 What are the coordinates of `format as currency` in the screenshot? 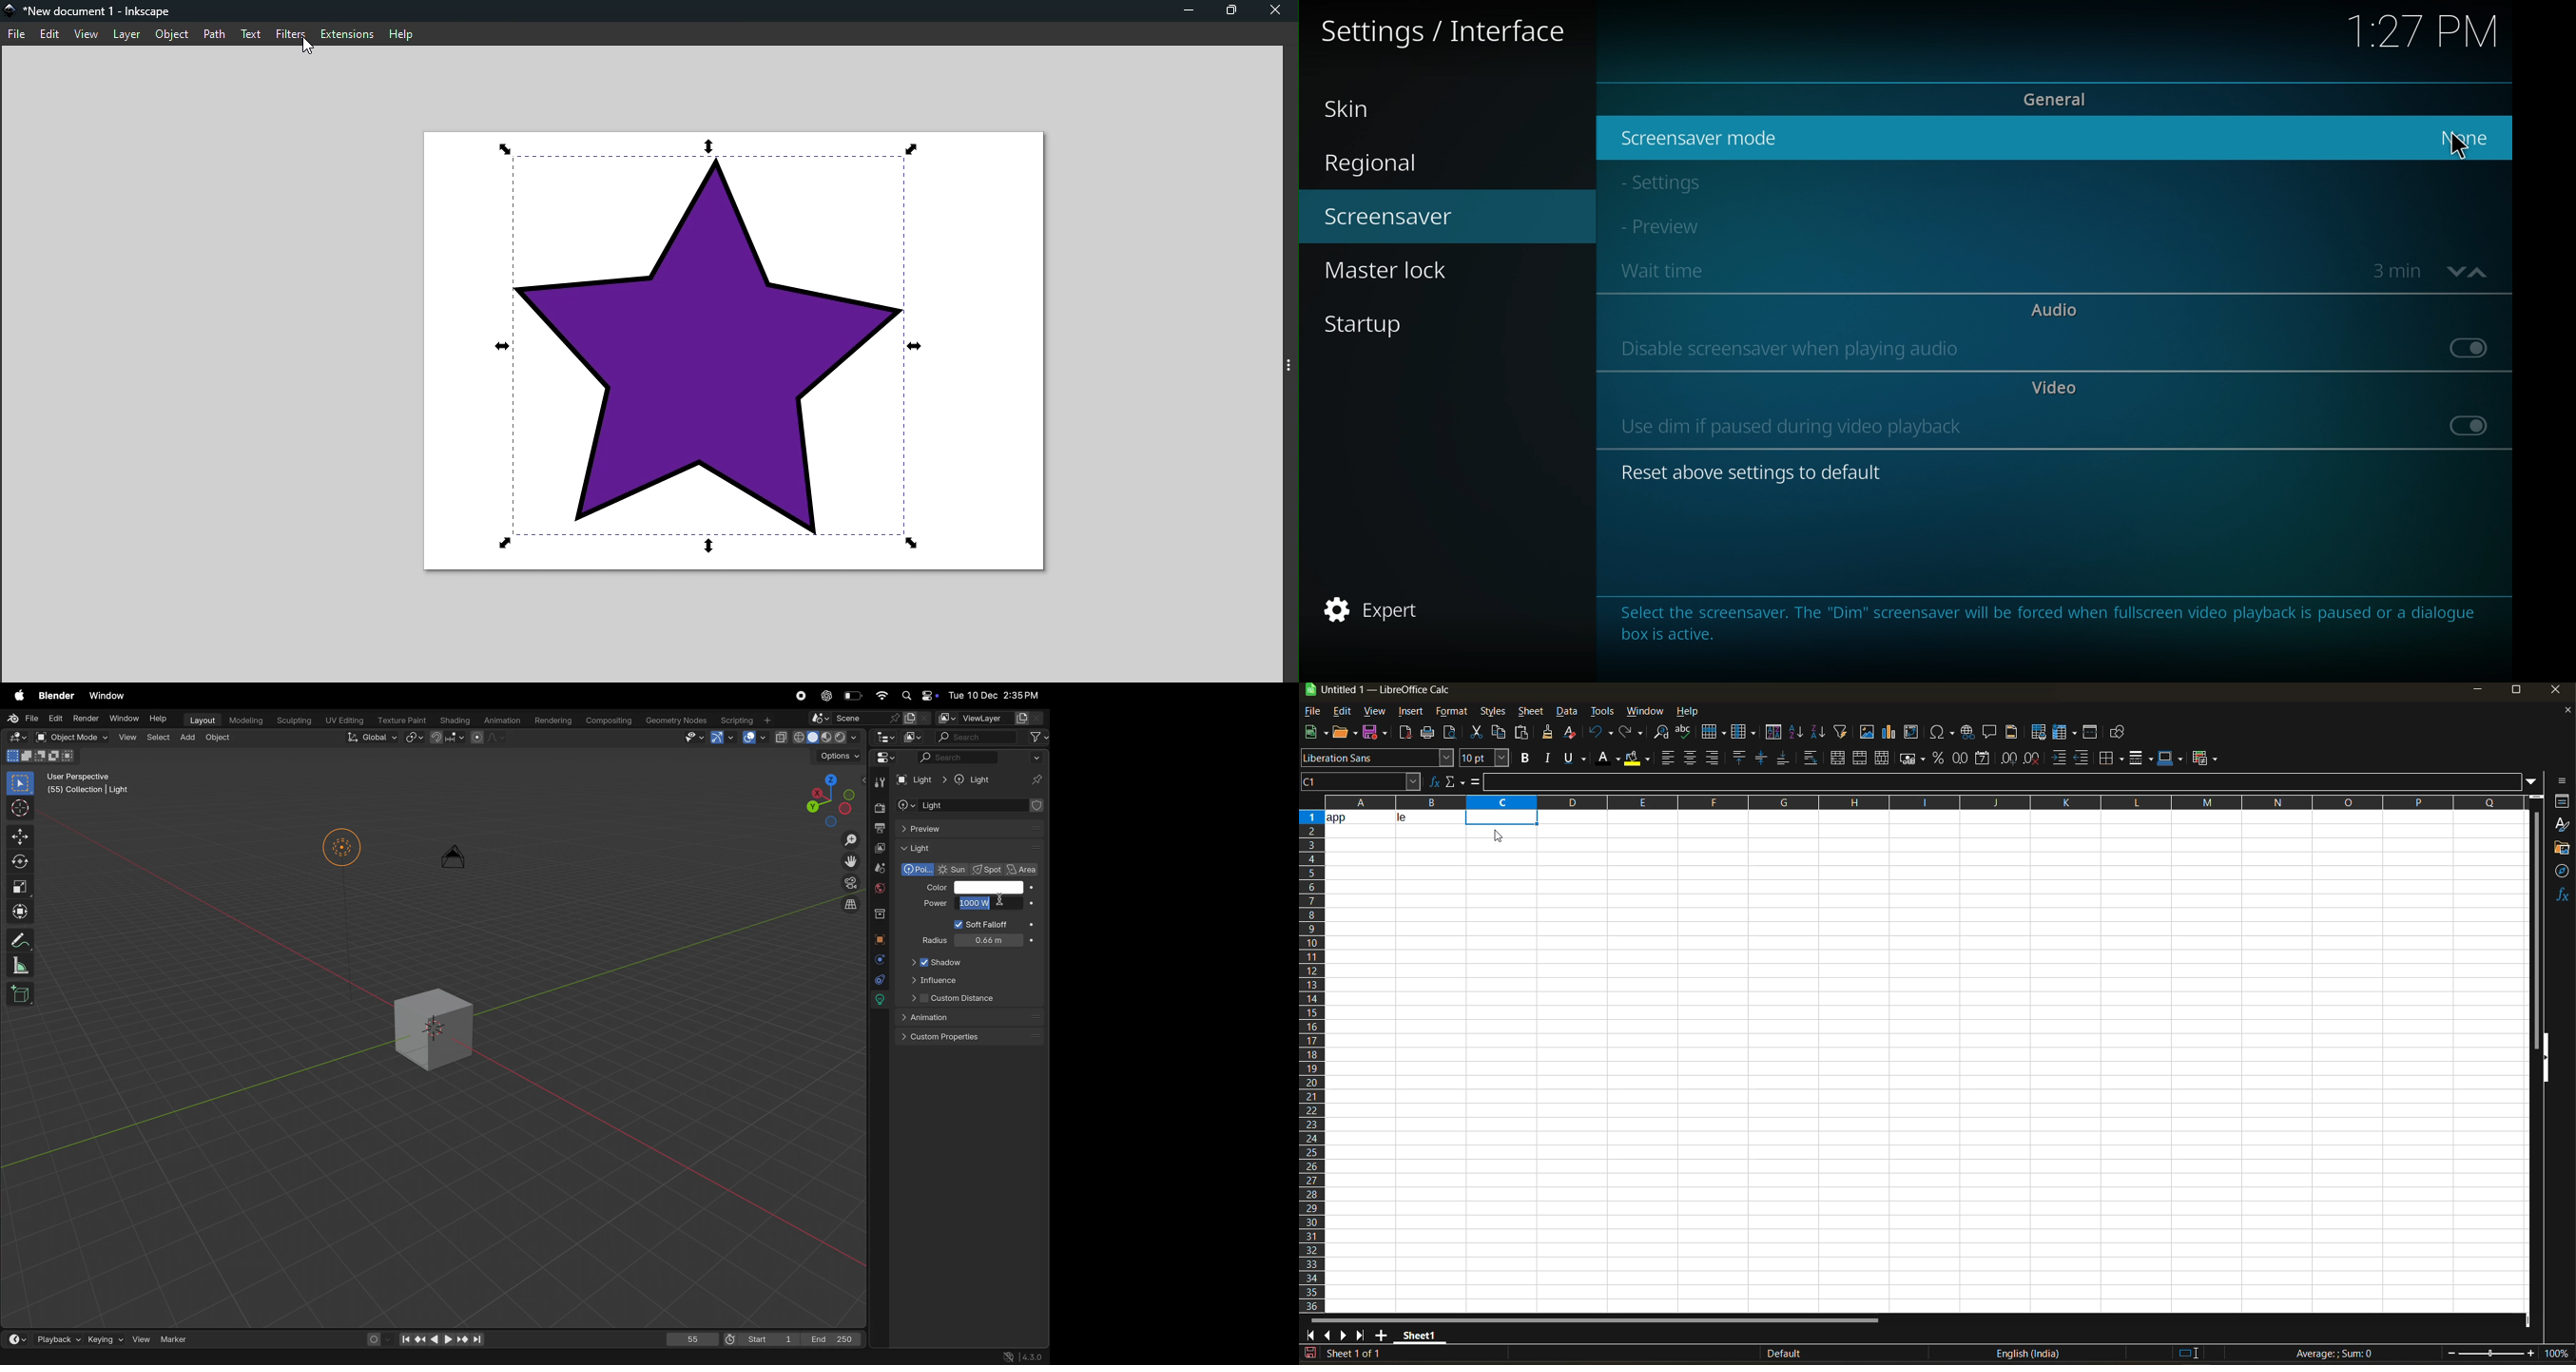 It's located at (1916, 758).